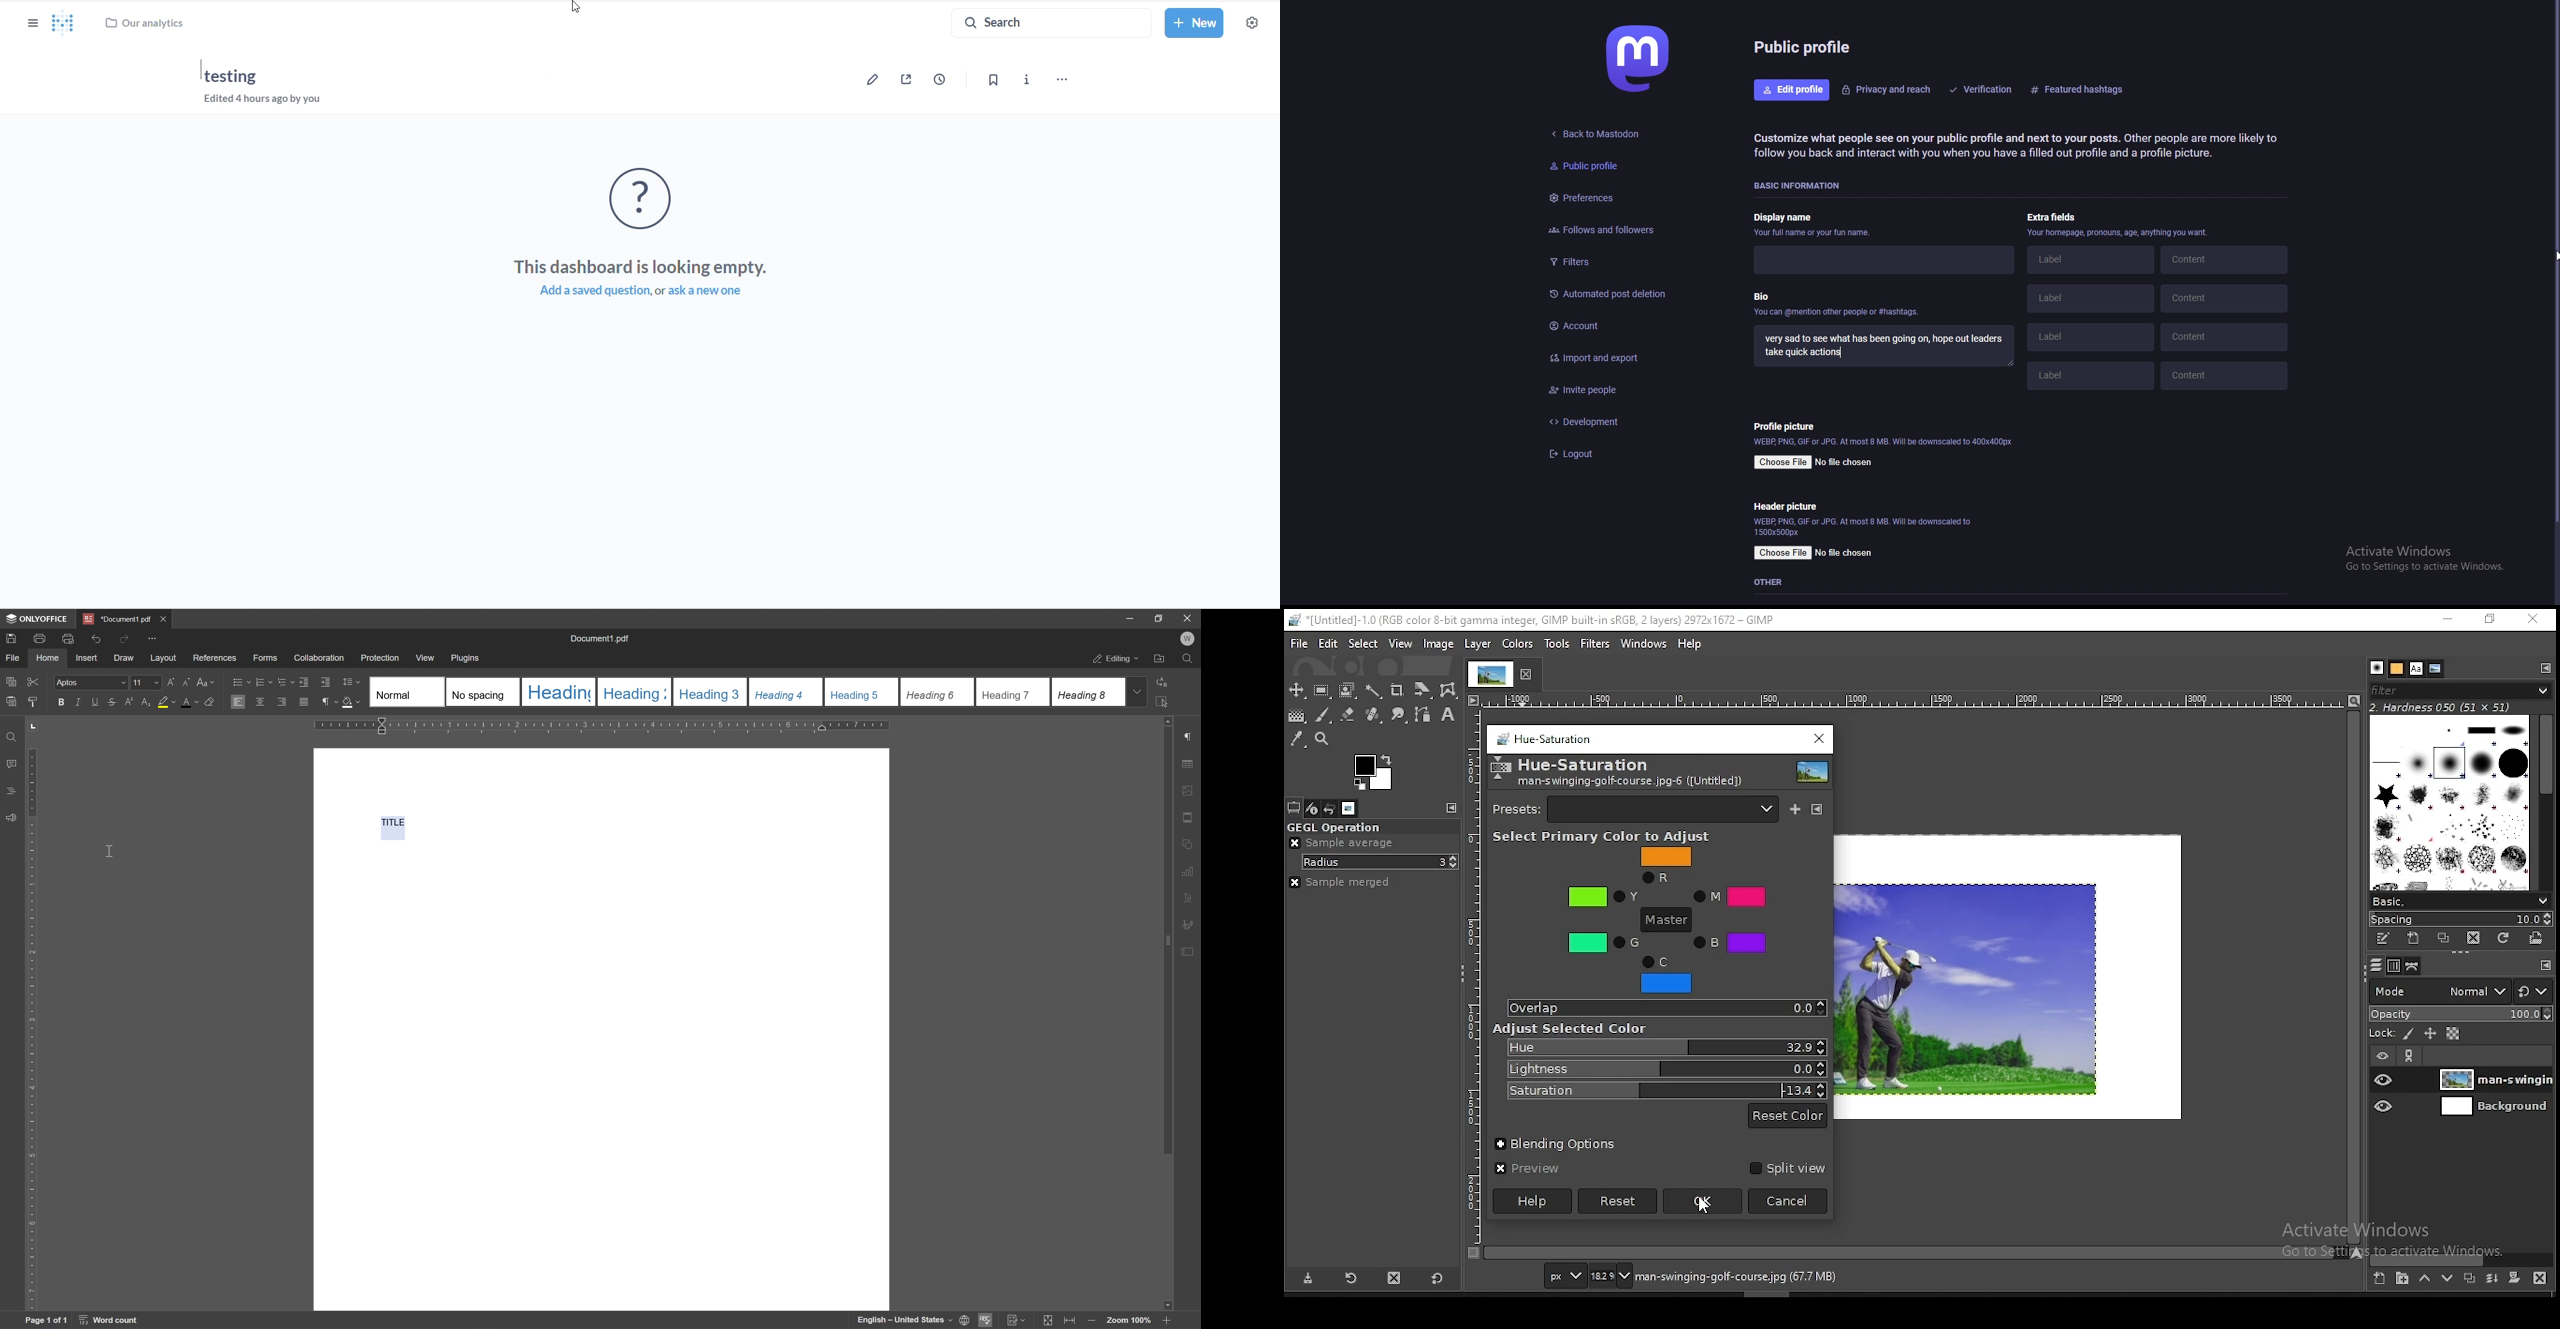 The height and width of the screenshot is (1344, 2576). What do you see at coordinates (1865, 526) in the screenshot?
I see `info` at bounding box center [1865, 526].